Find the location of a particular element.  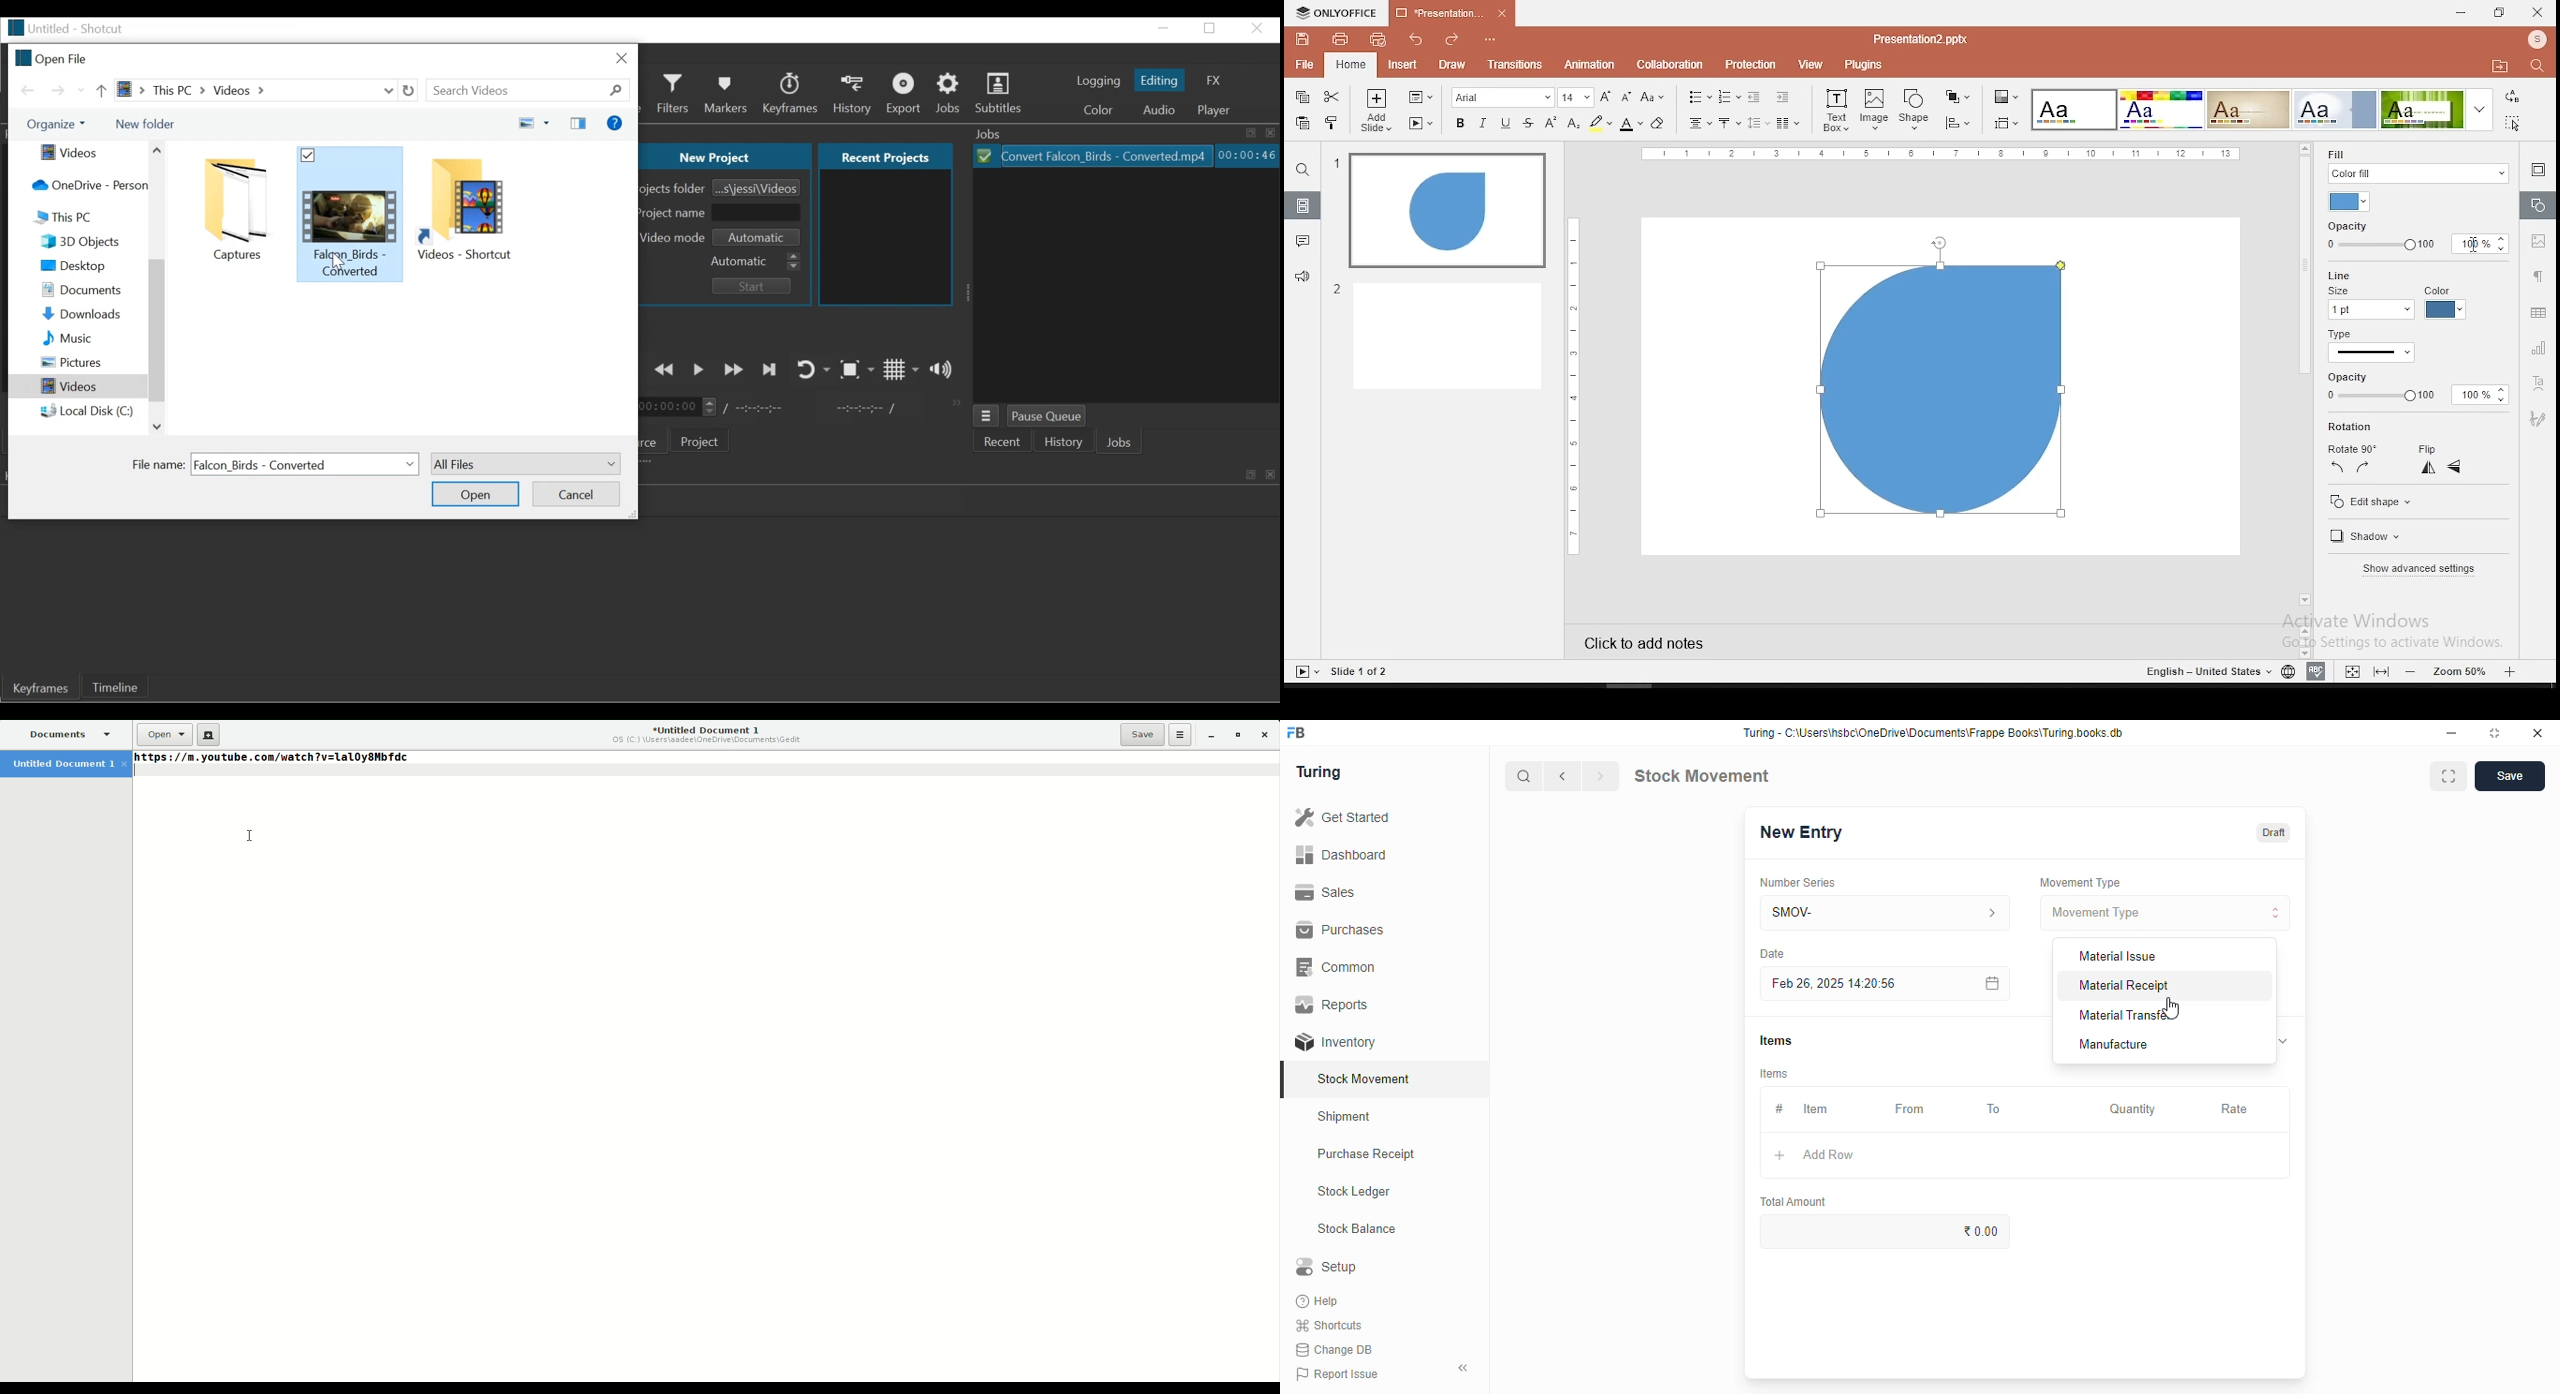

purchase receipt is located at coordinates (1366, 1154).